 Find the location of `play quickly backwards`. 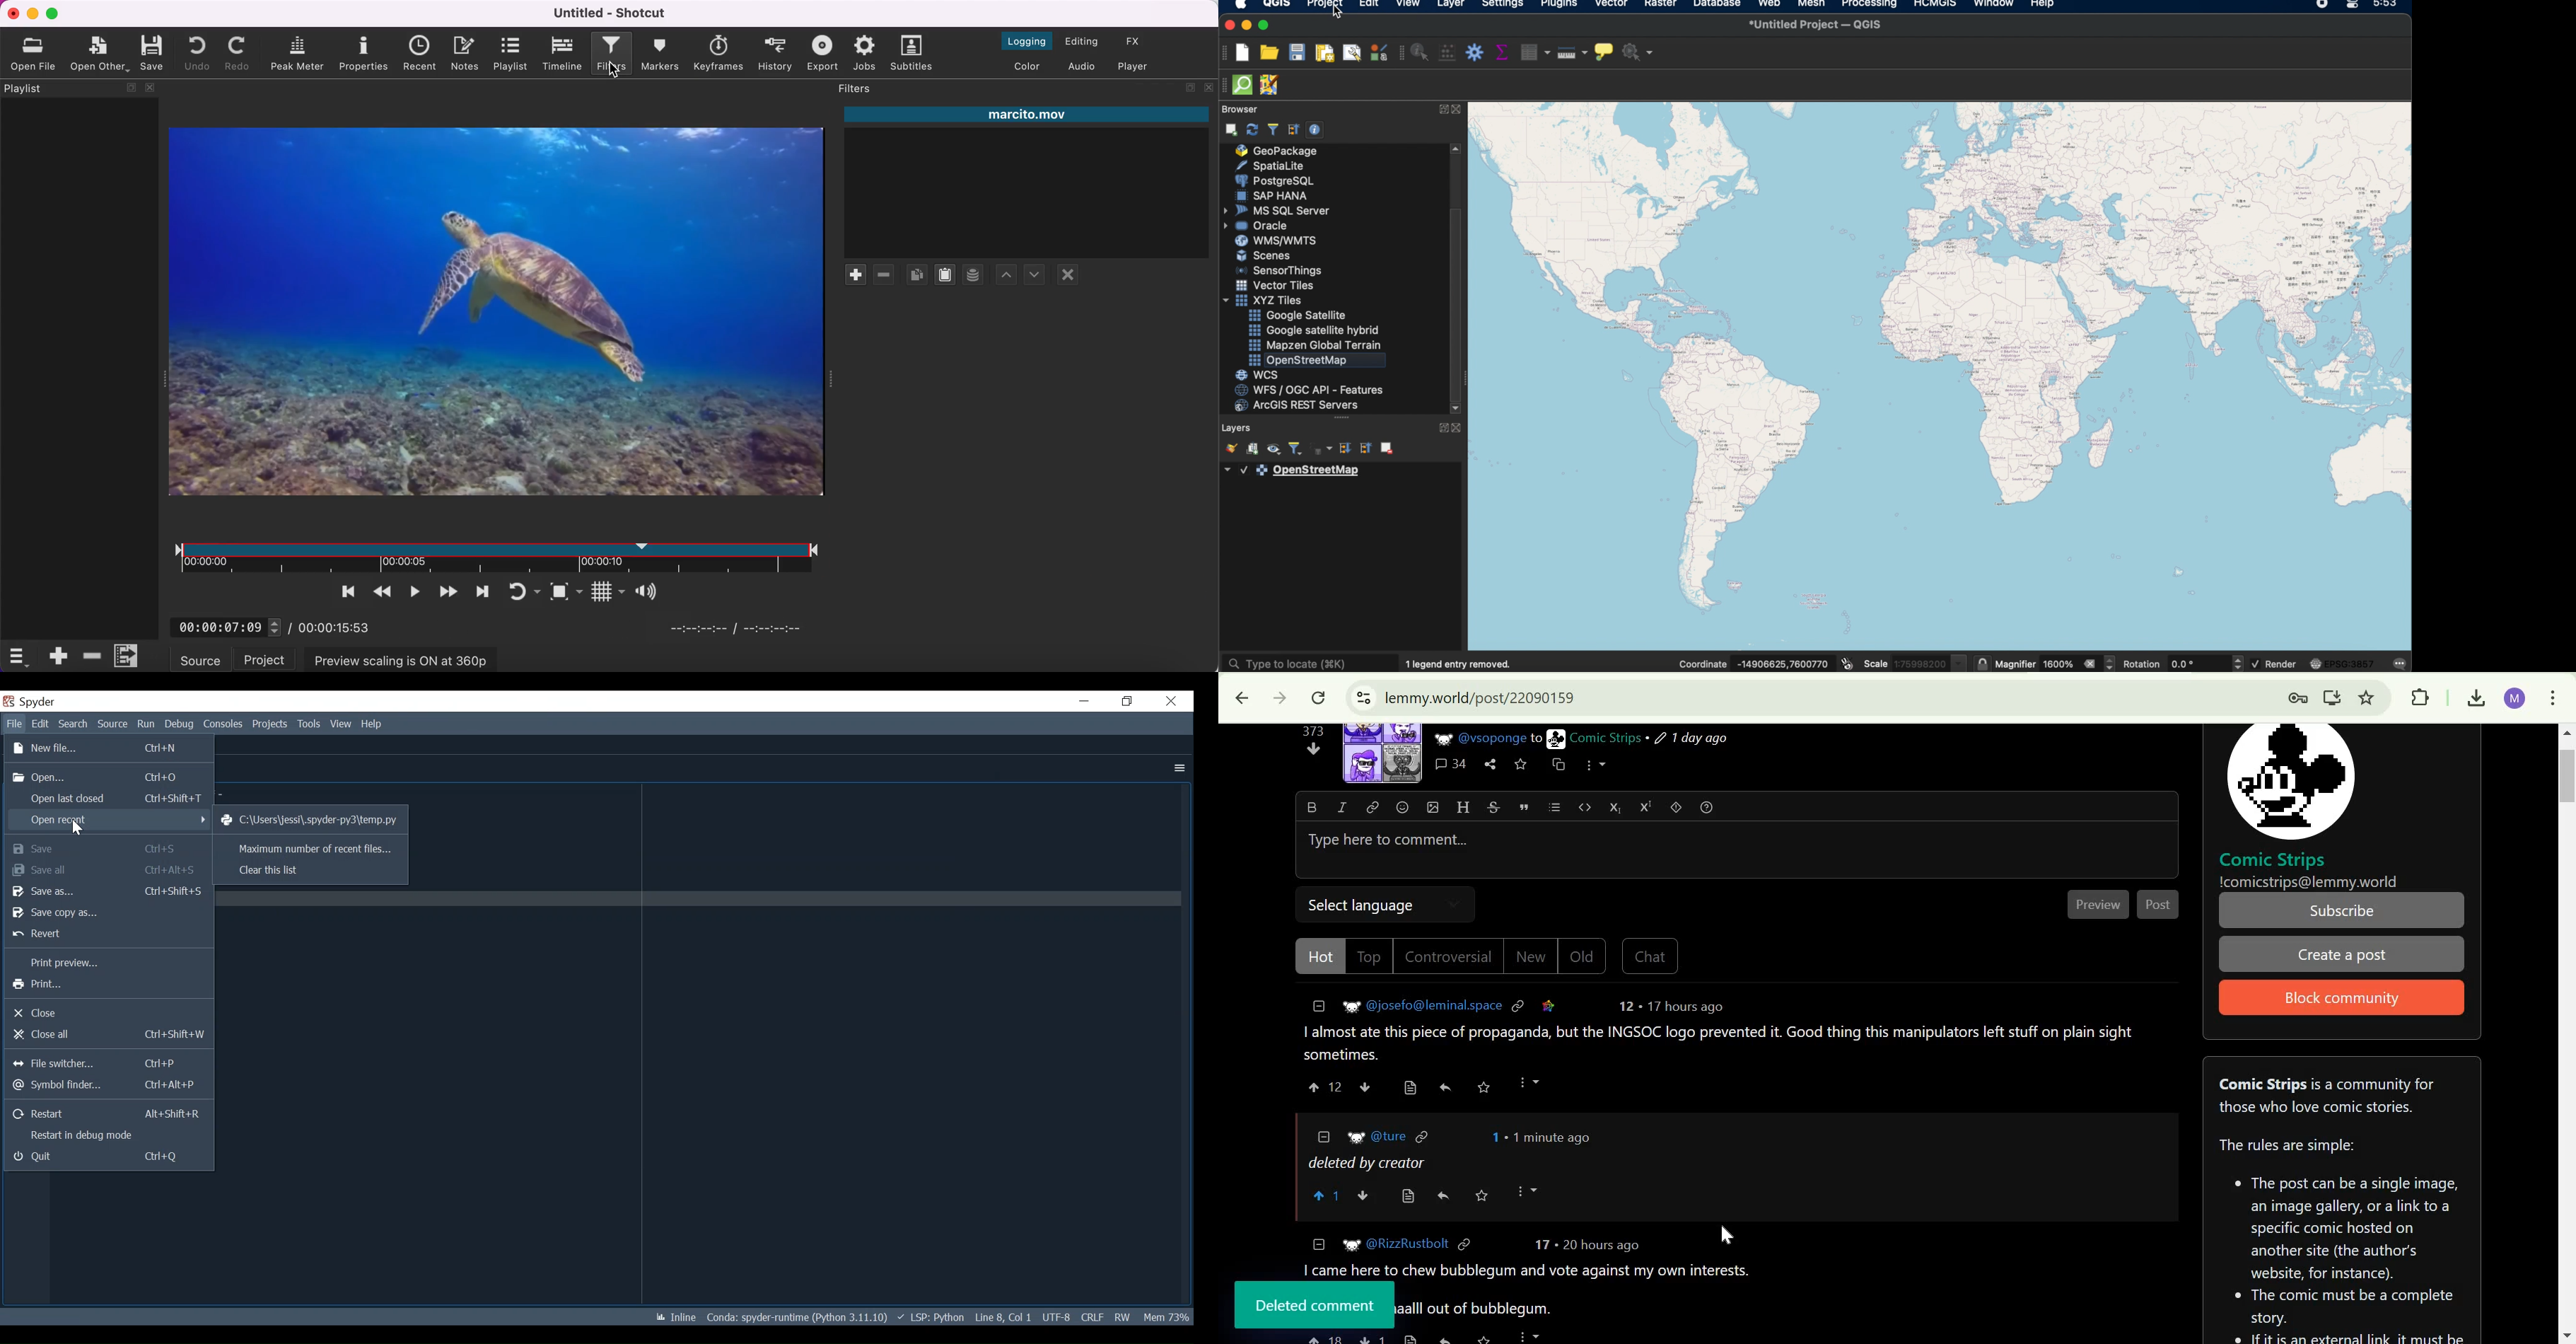

play quickly backwards is located at coordinates (380, 591).